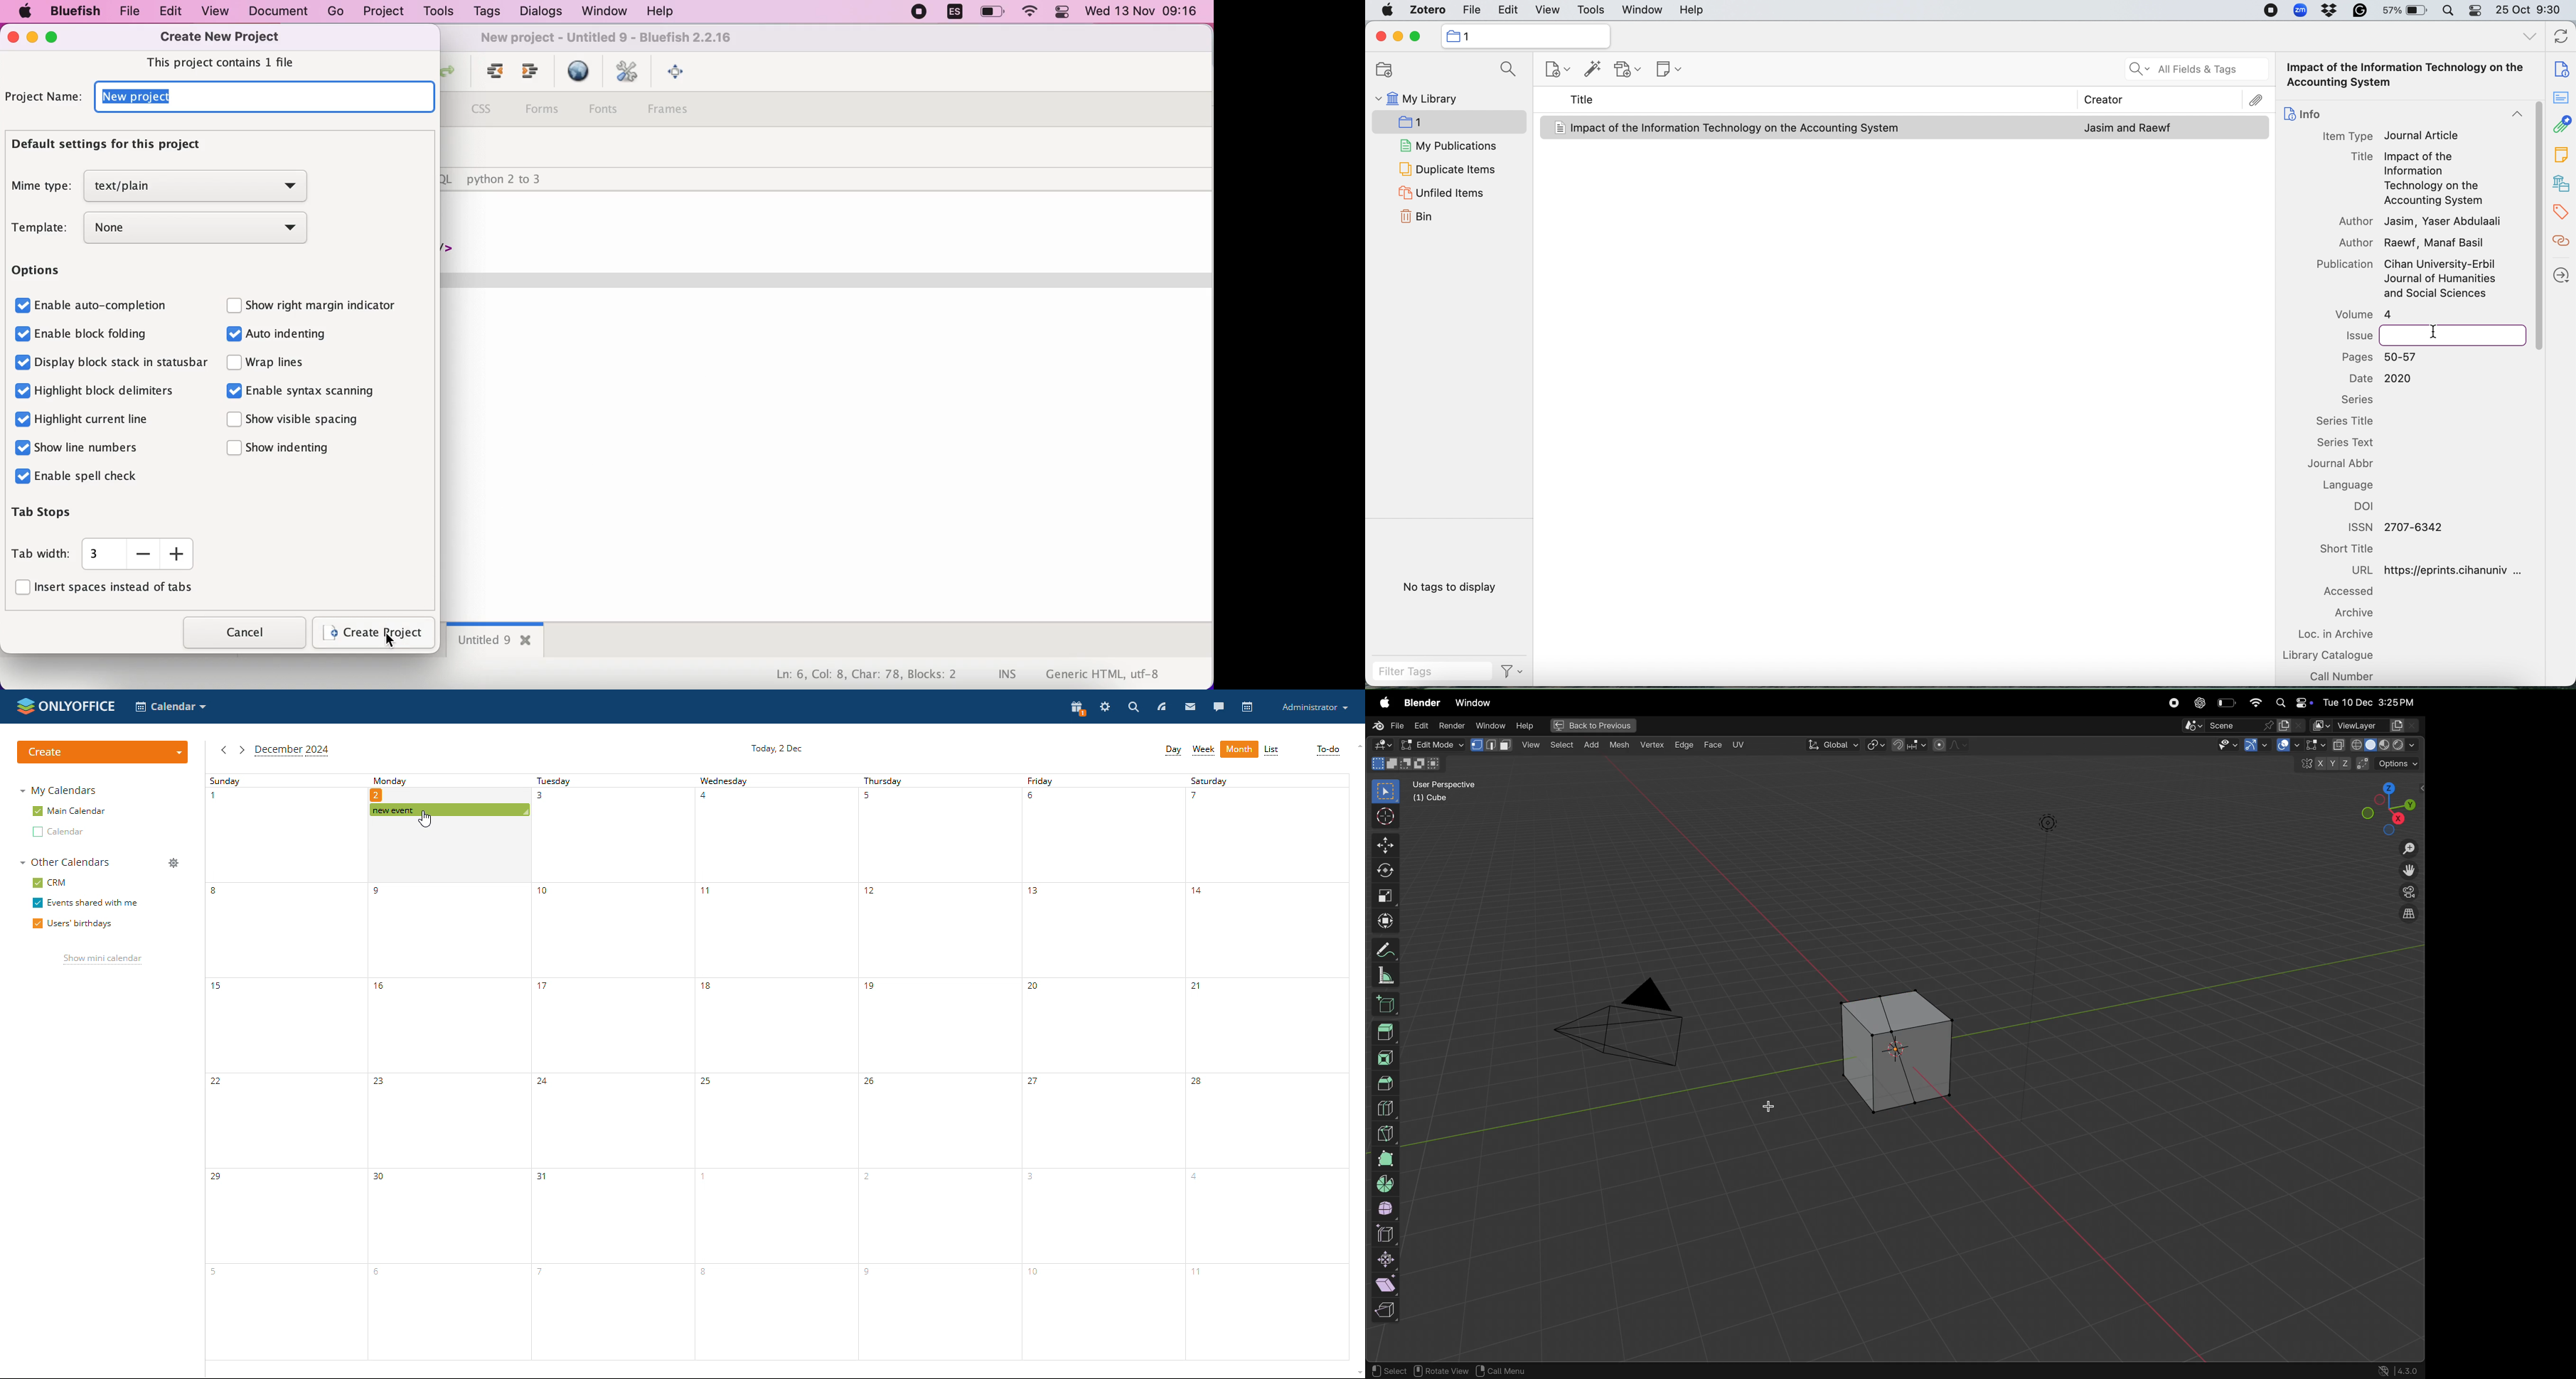 Image resolution: width=2576 pixels, height=1400 pixels. Describe the element at coordinates (1427, 10) in the screenshot. I see `zotero` at that location.